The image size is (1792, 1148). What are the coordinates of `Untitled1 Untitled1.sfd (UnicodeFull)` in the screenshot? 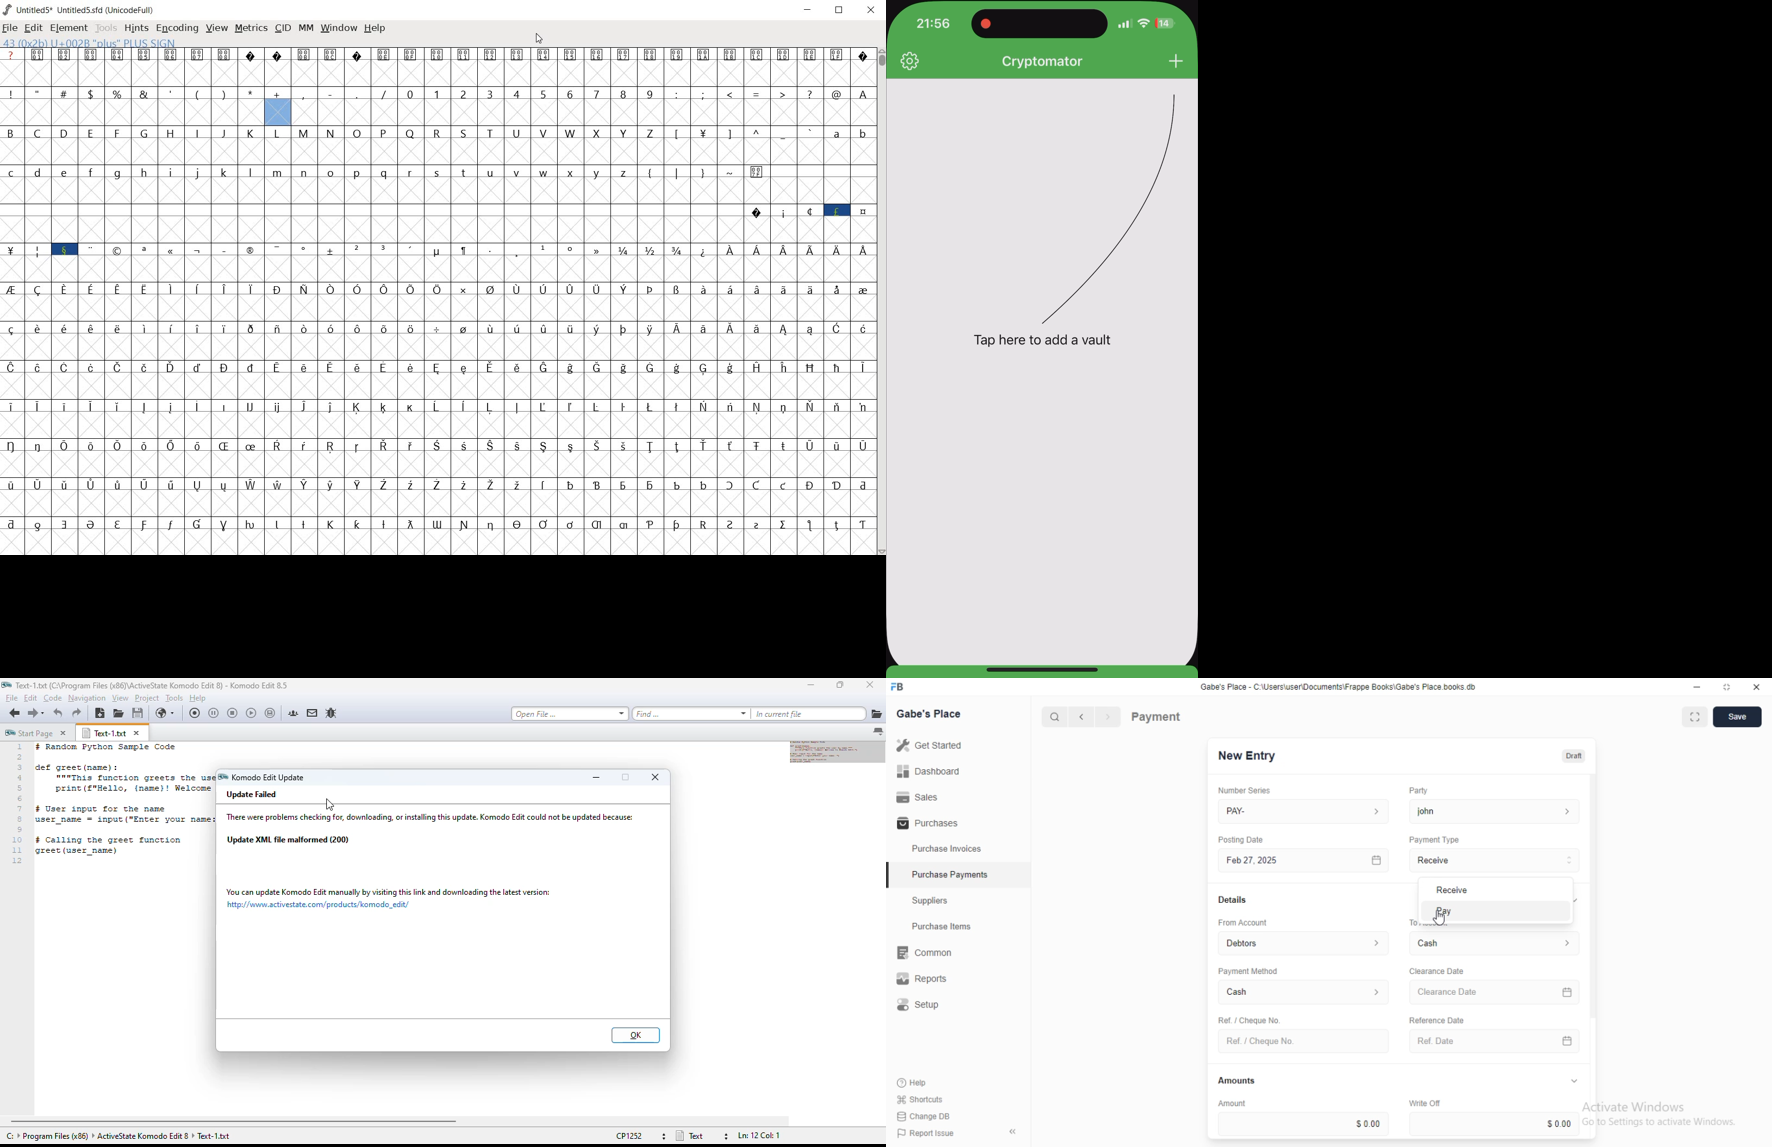 It's located at (82, 10).